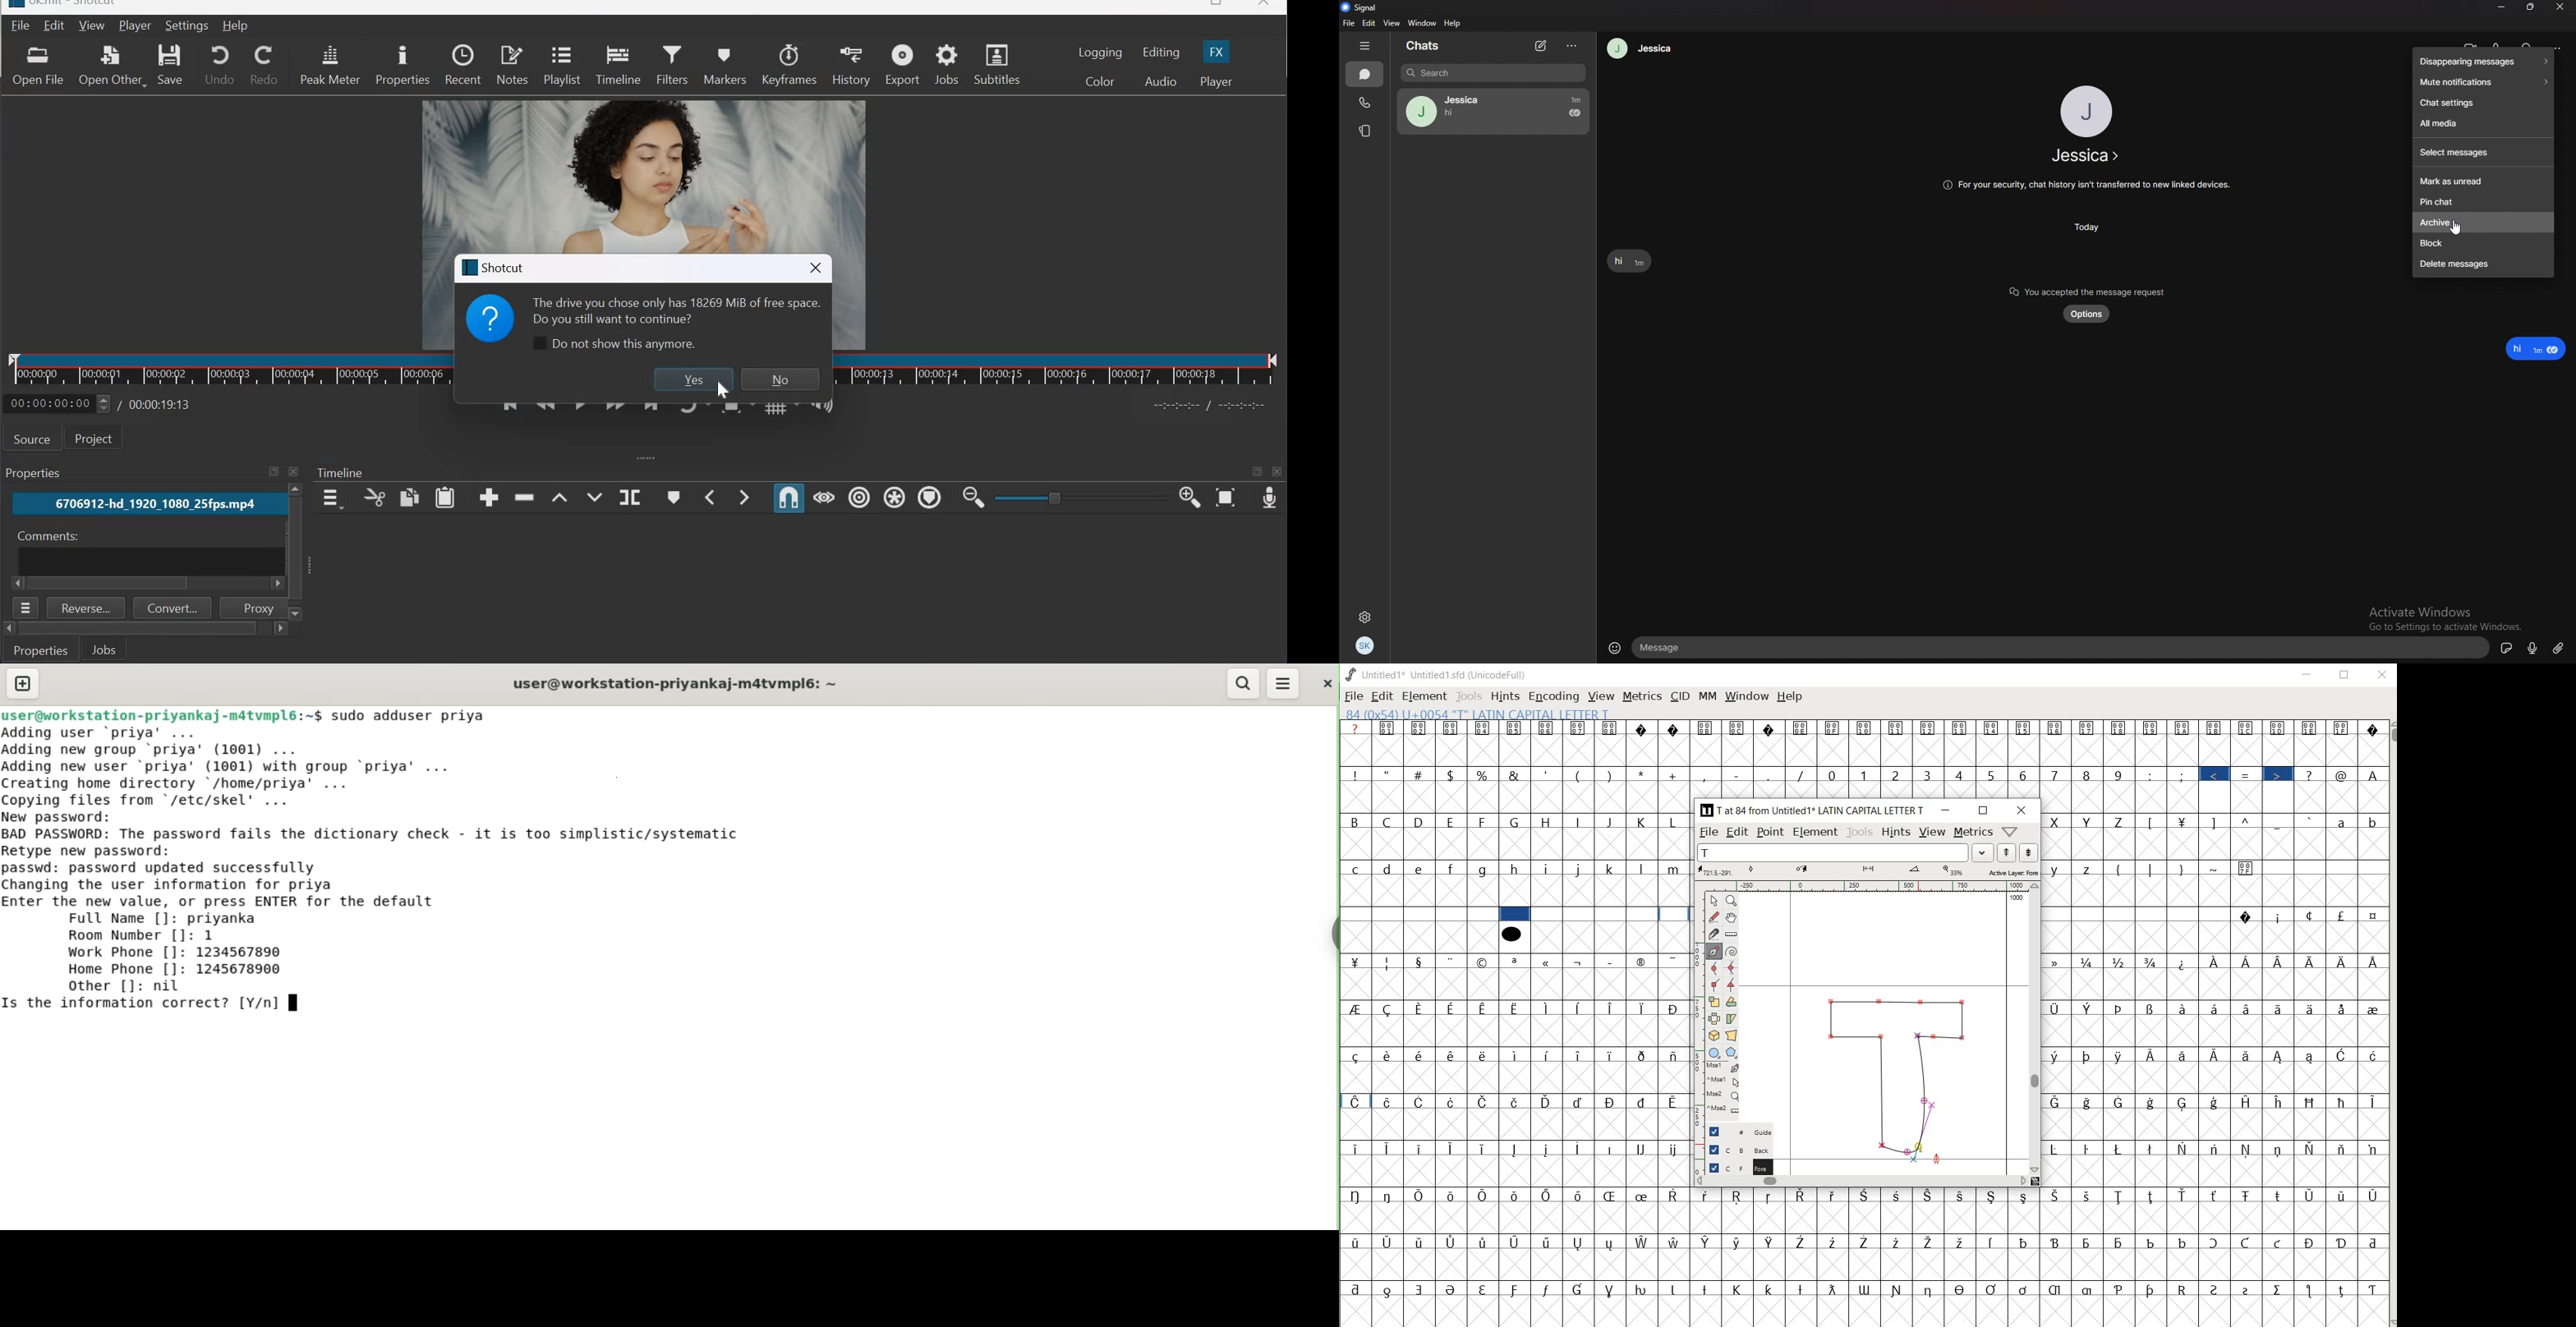 The height and width of the screenshot is (1344, 2576). What do you see at coordinates (815, 267) in the screenshot?
I see `close` at bounding box center [815, 267].